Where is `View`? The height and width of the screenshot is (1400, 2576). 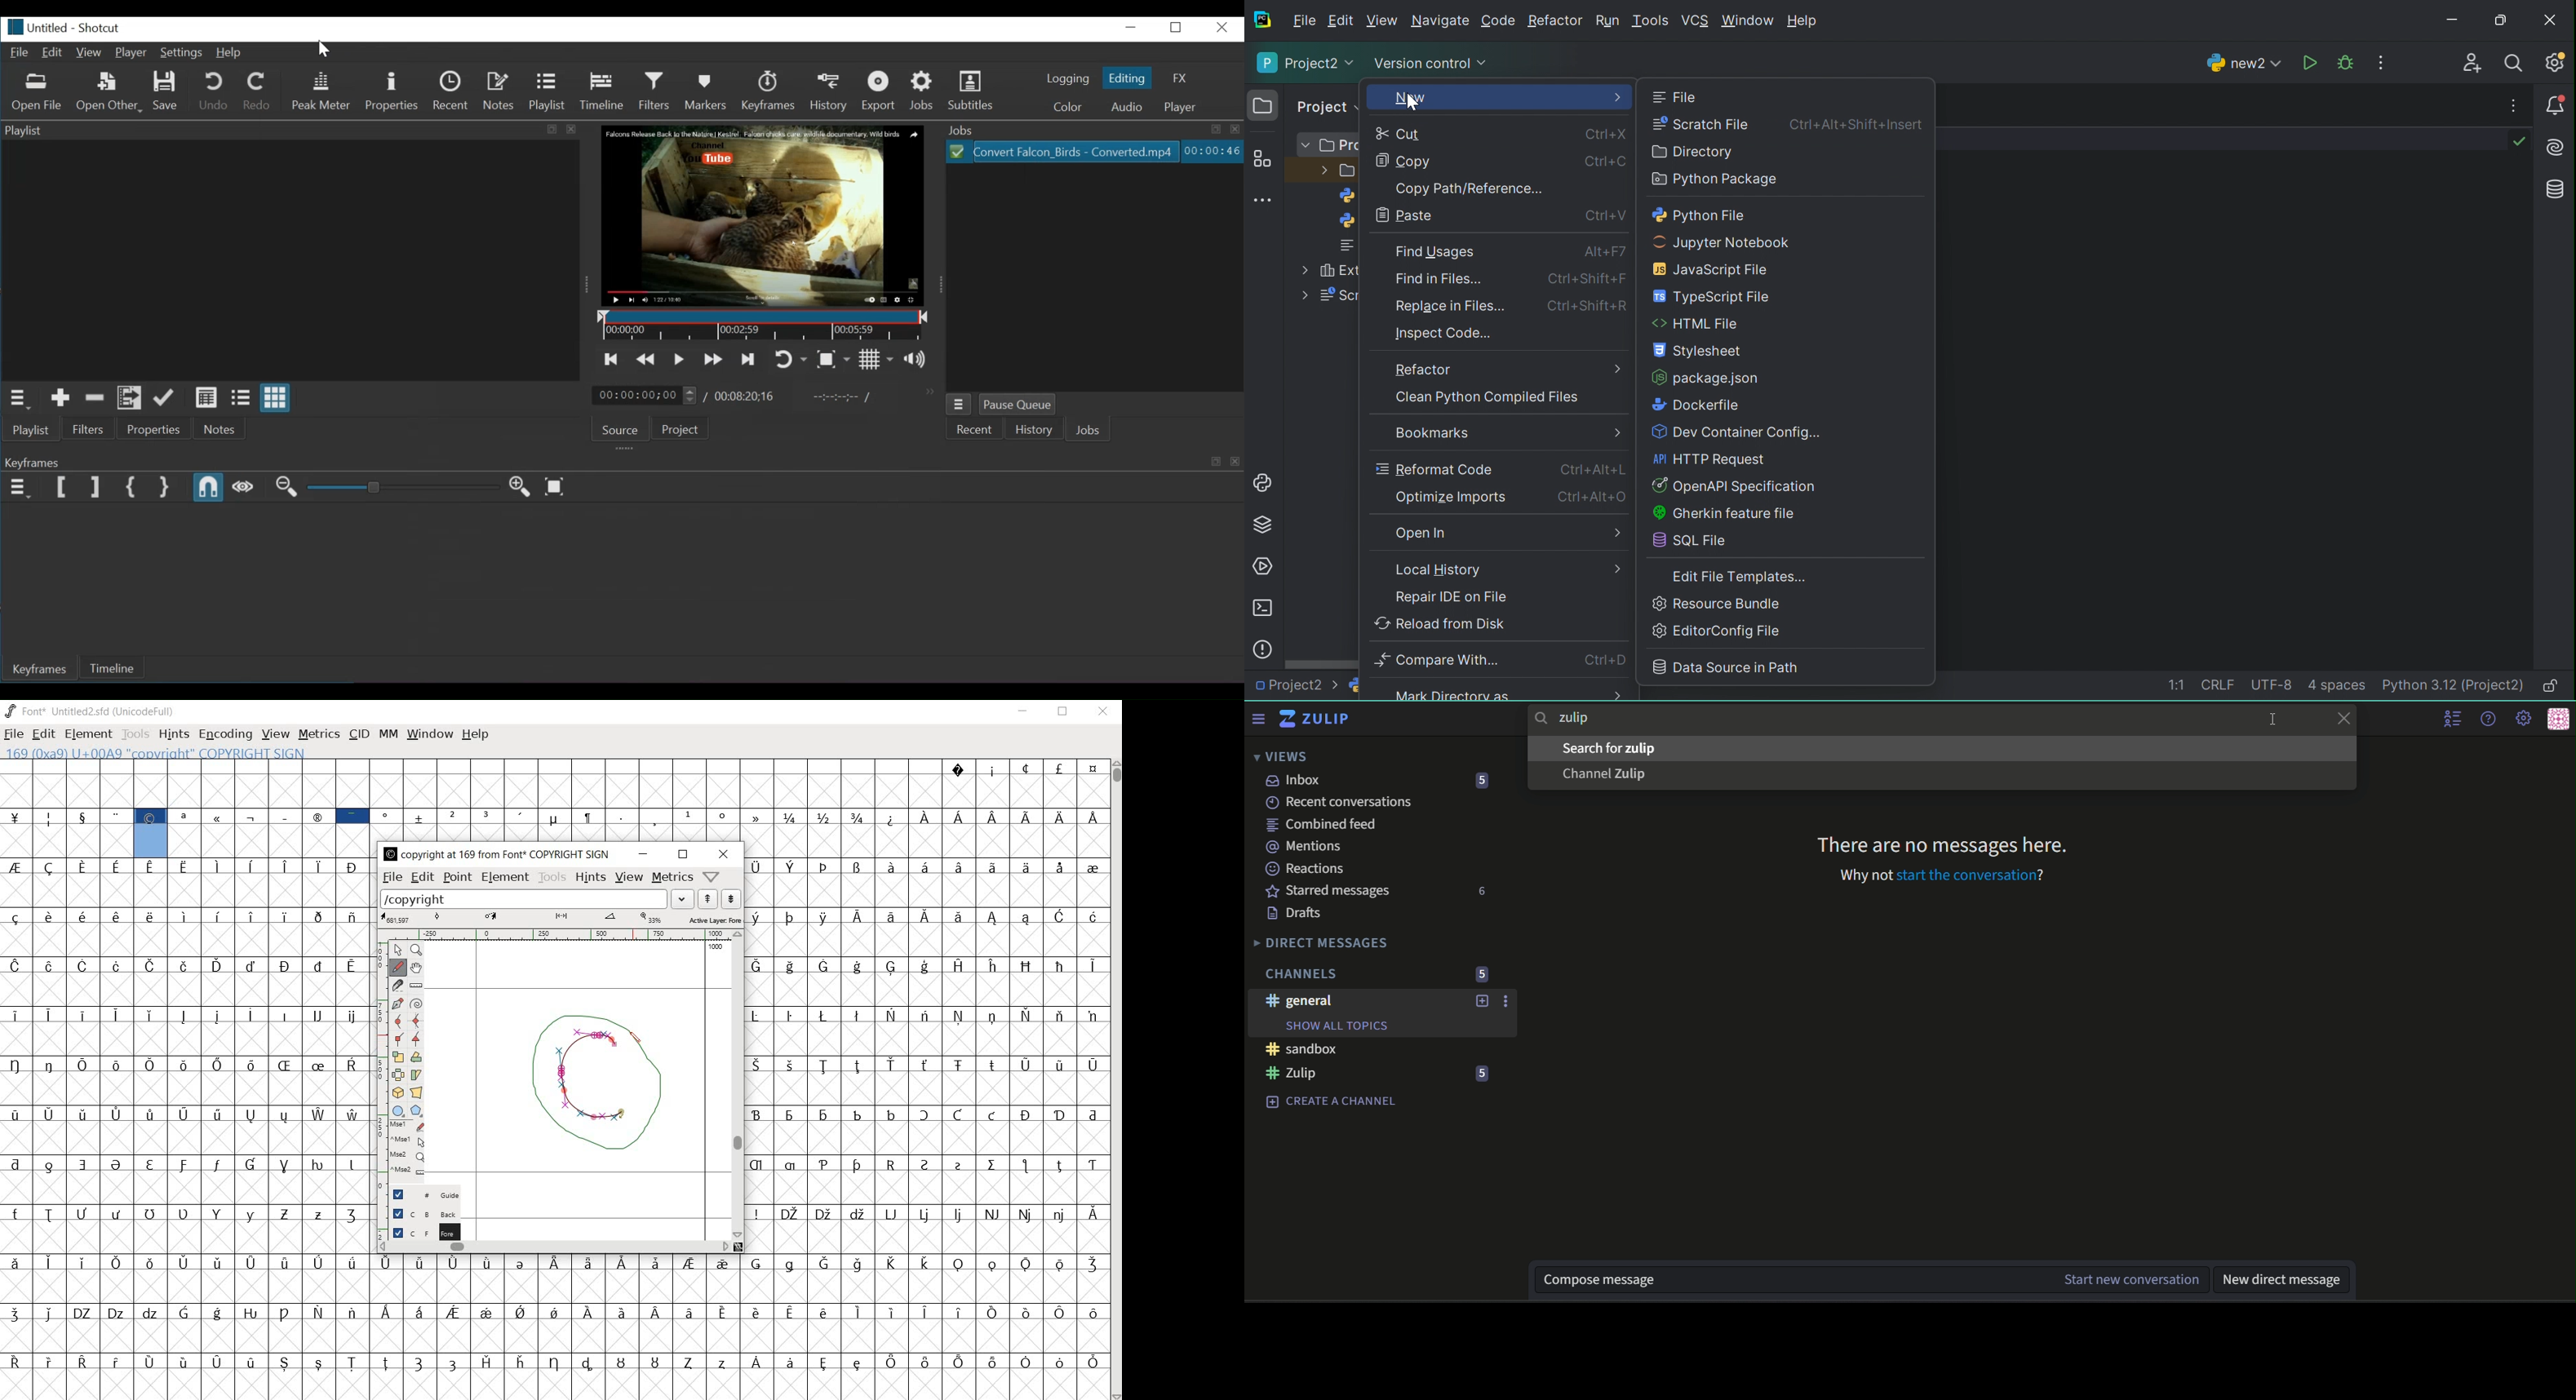
View is located at coordinates (91, 53).